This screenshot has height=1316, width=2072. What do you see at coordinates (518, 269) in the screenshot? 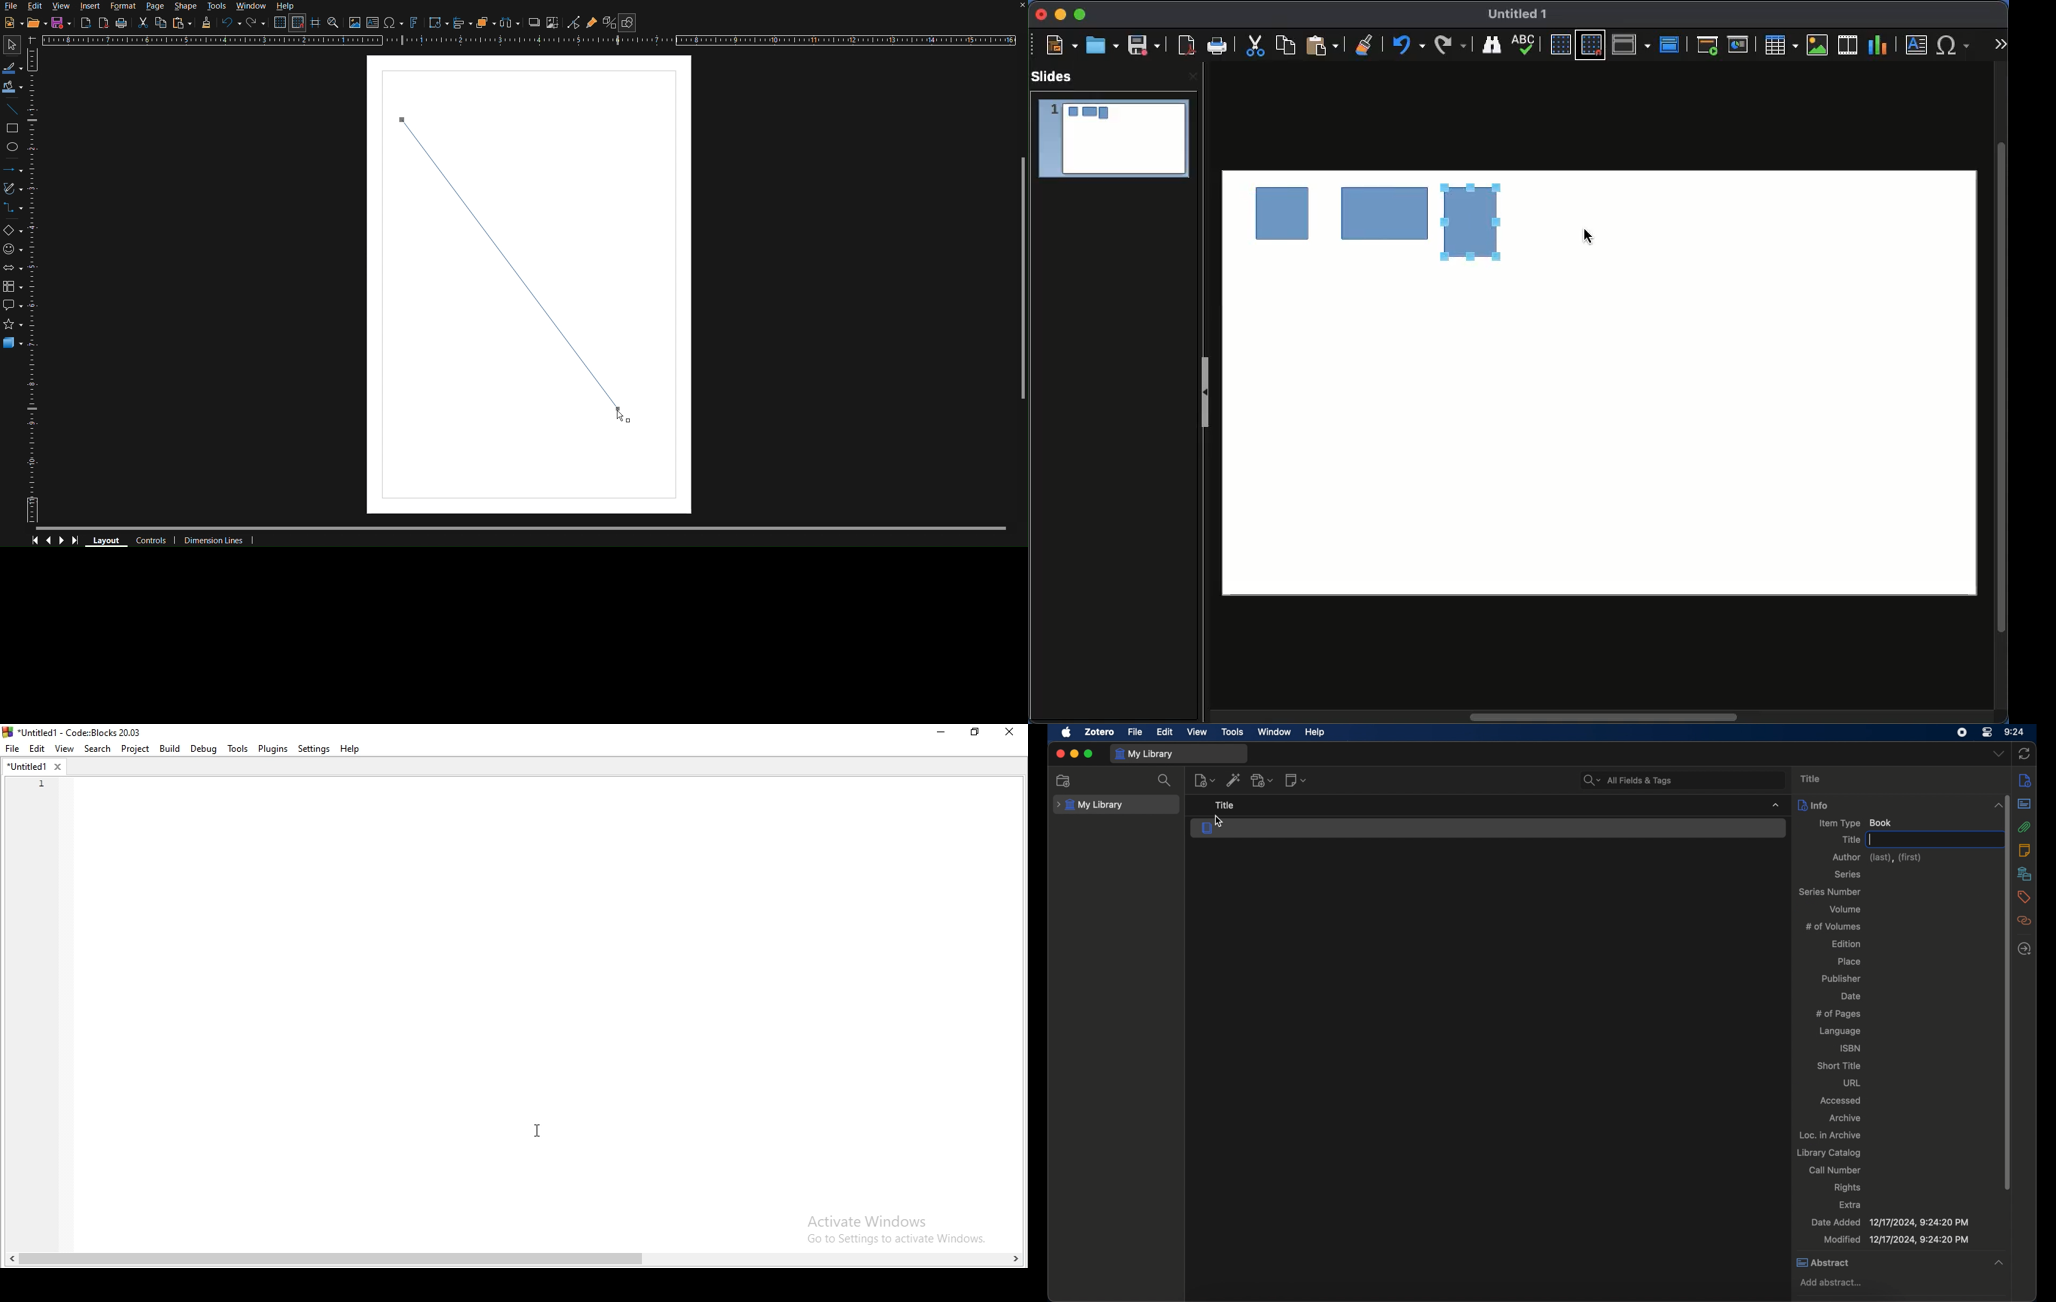
I see `Line (finalized)` at bounding box center [518, 269].